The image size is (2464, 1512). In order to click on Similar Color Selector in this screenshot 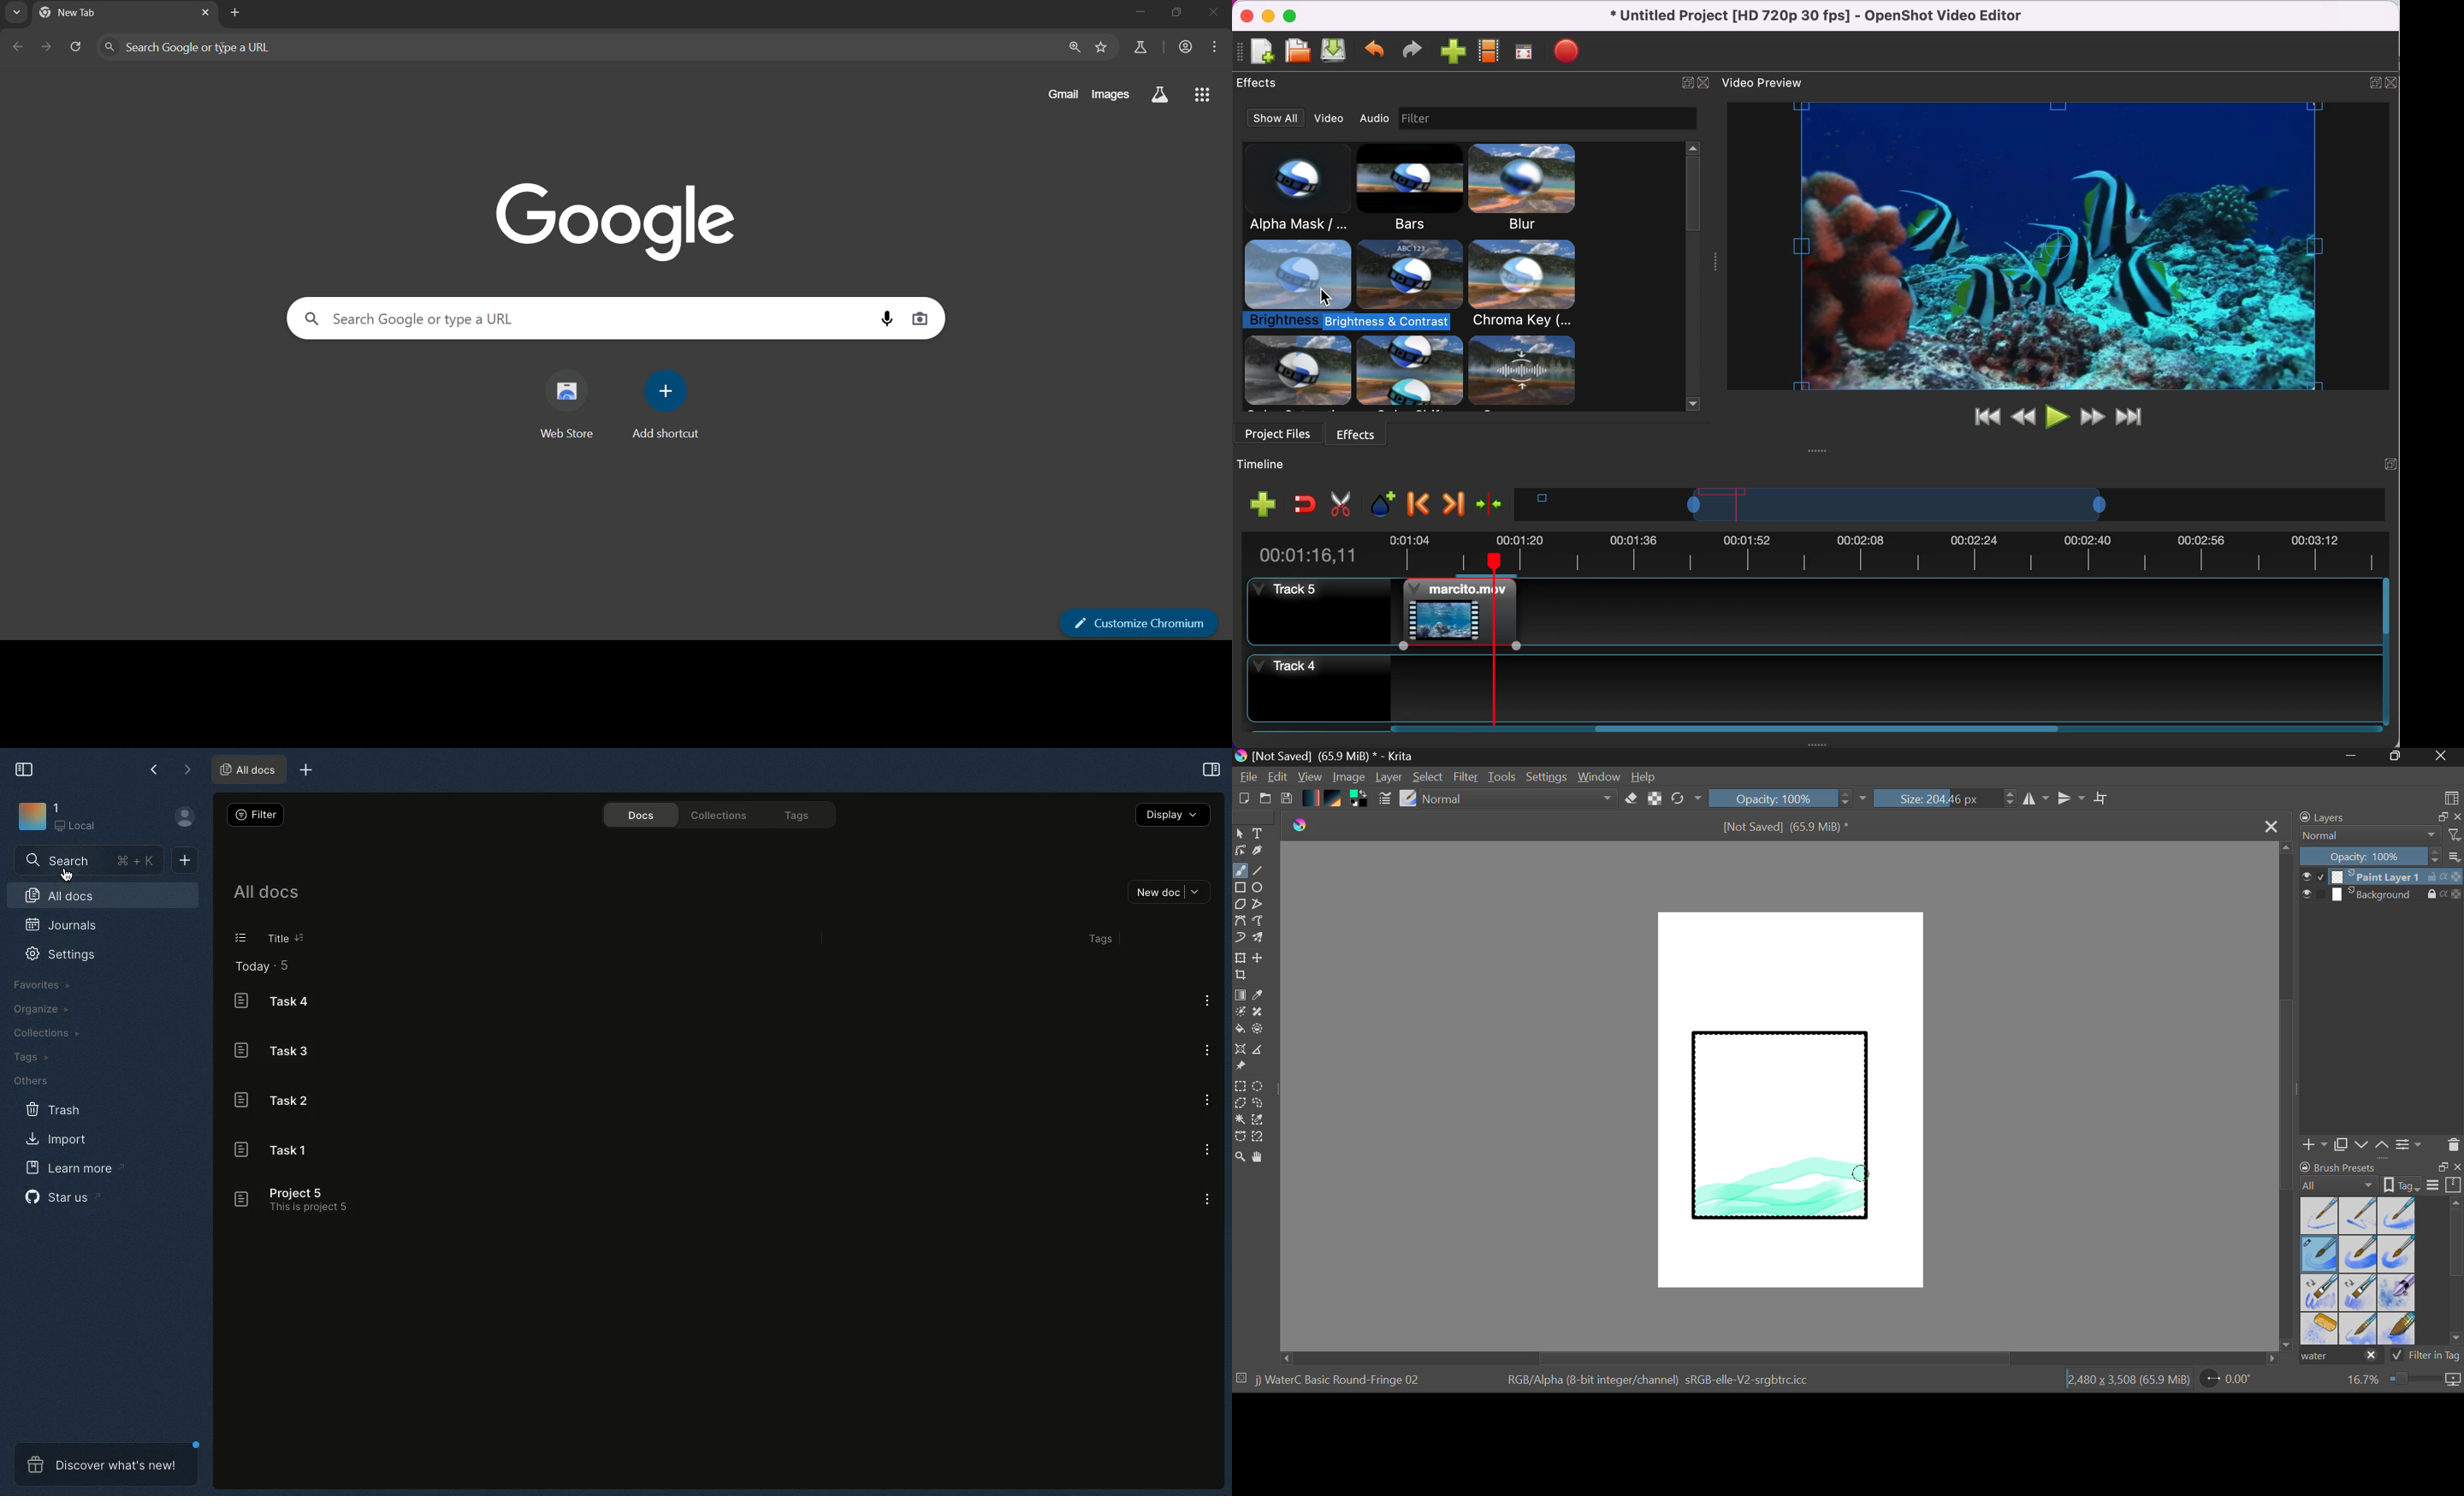, I will do `click(1262, 1120)`.